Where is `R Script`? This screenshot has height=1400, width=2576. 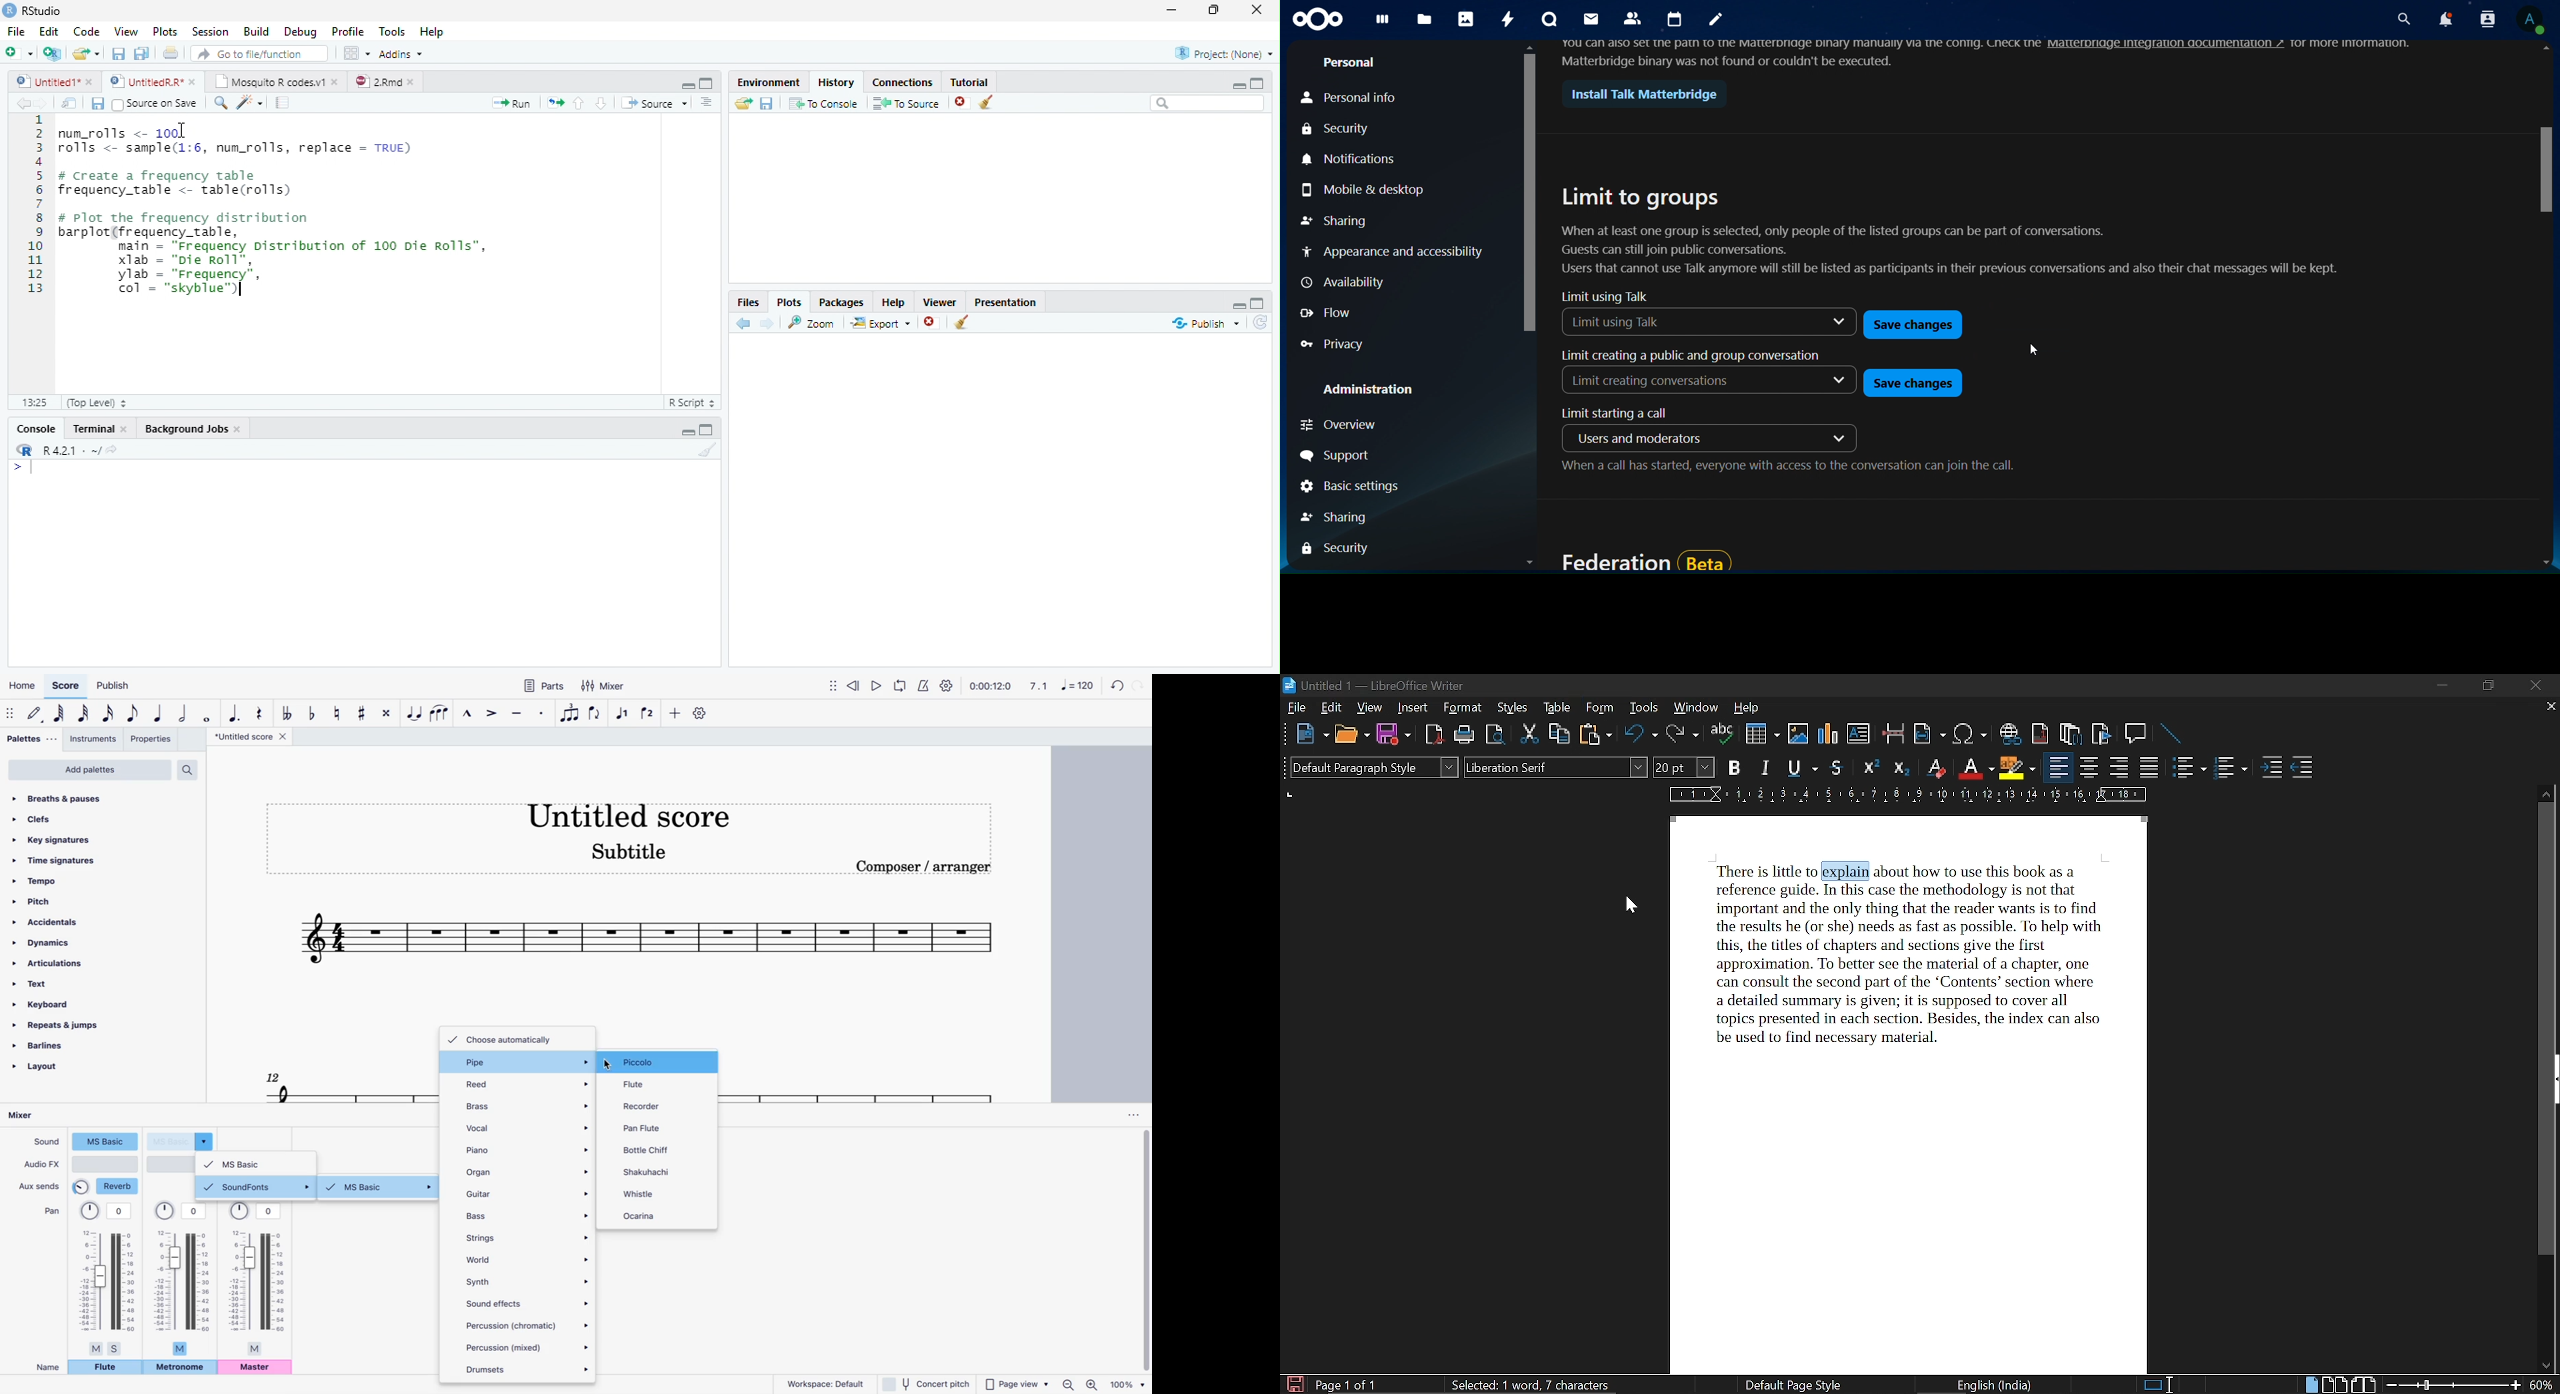 R Script is located at coordinates (692, 403).